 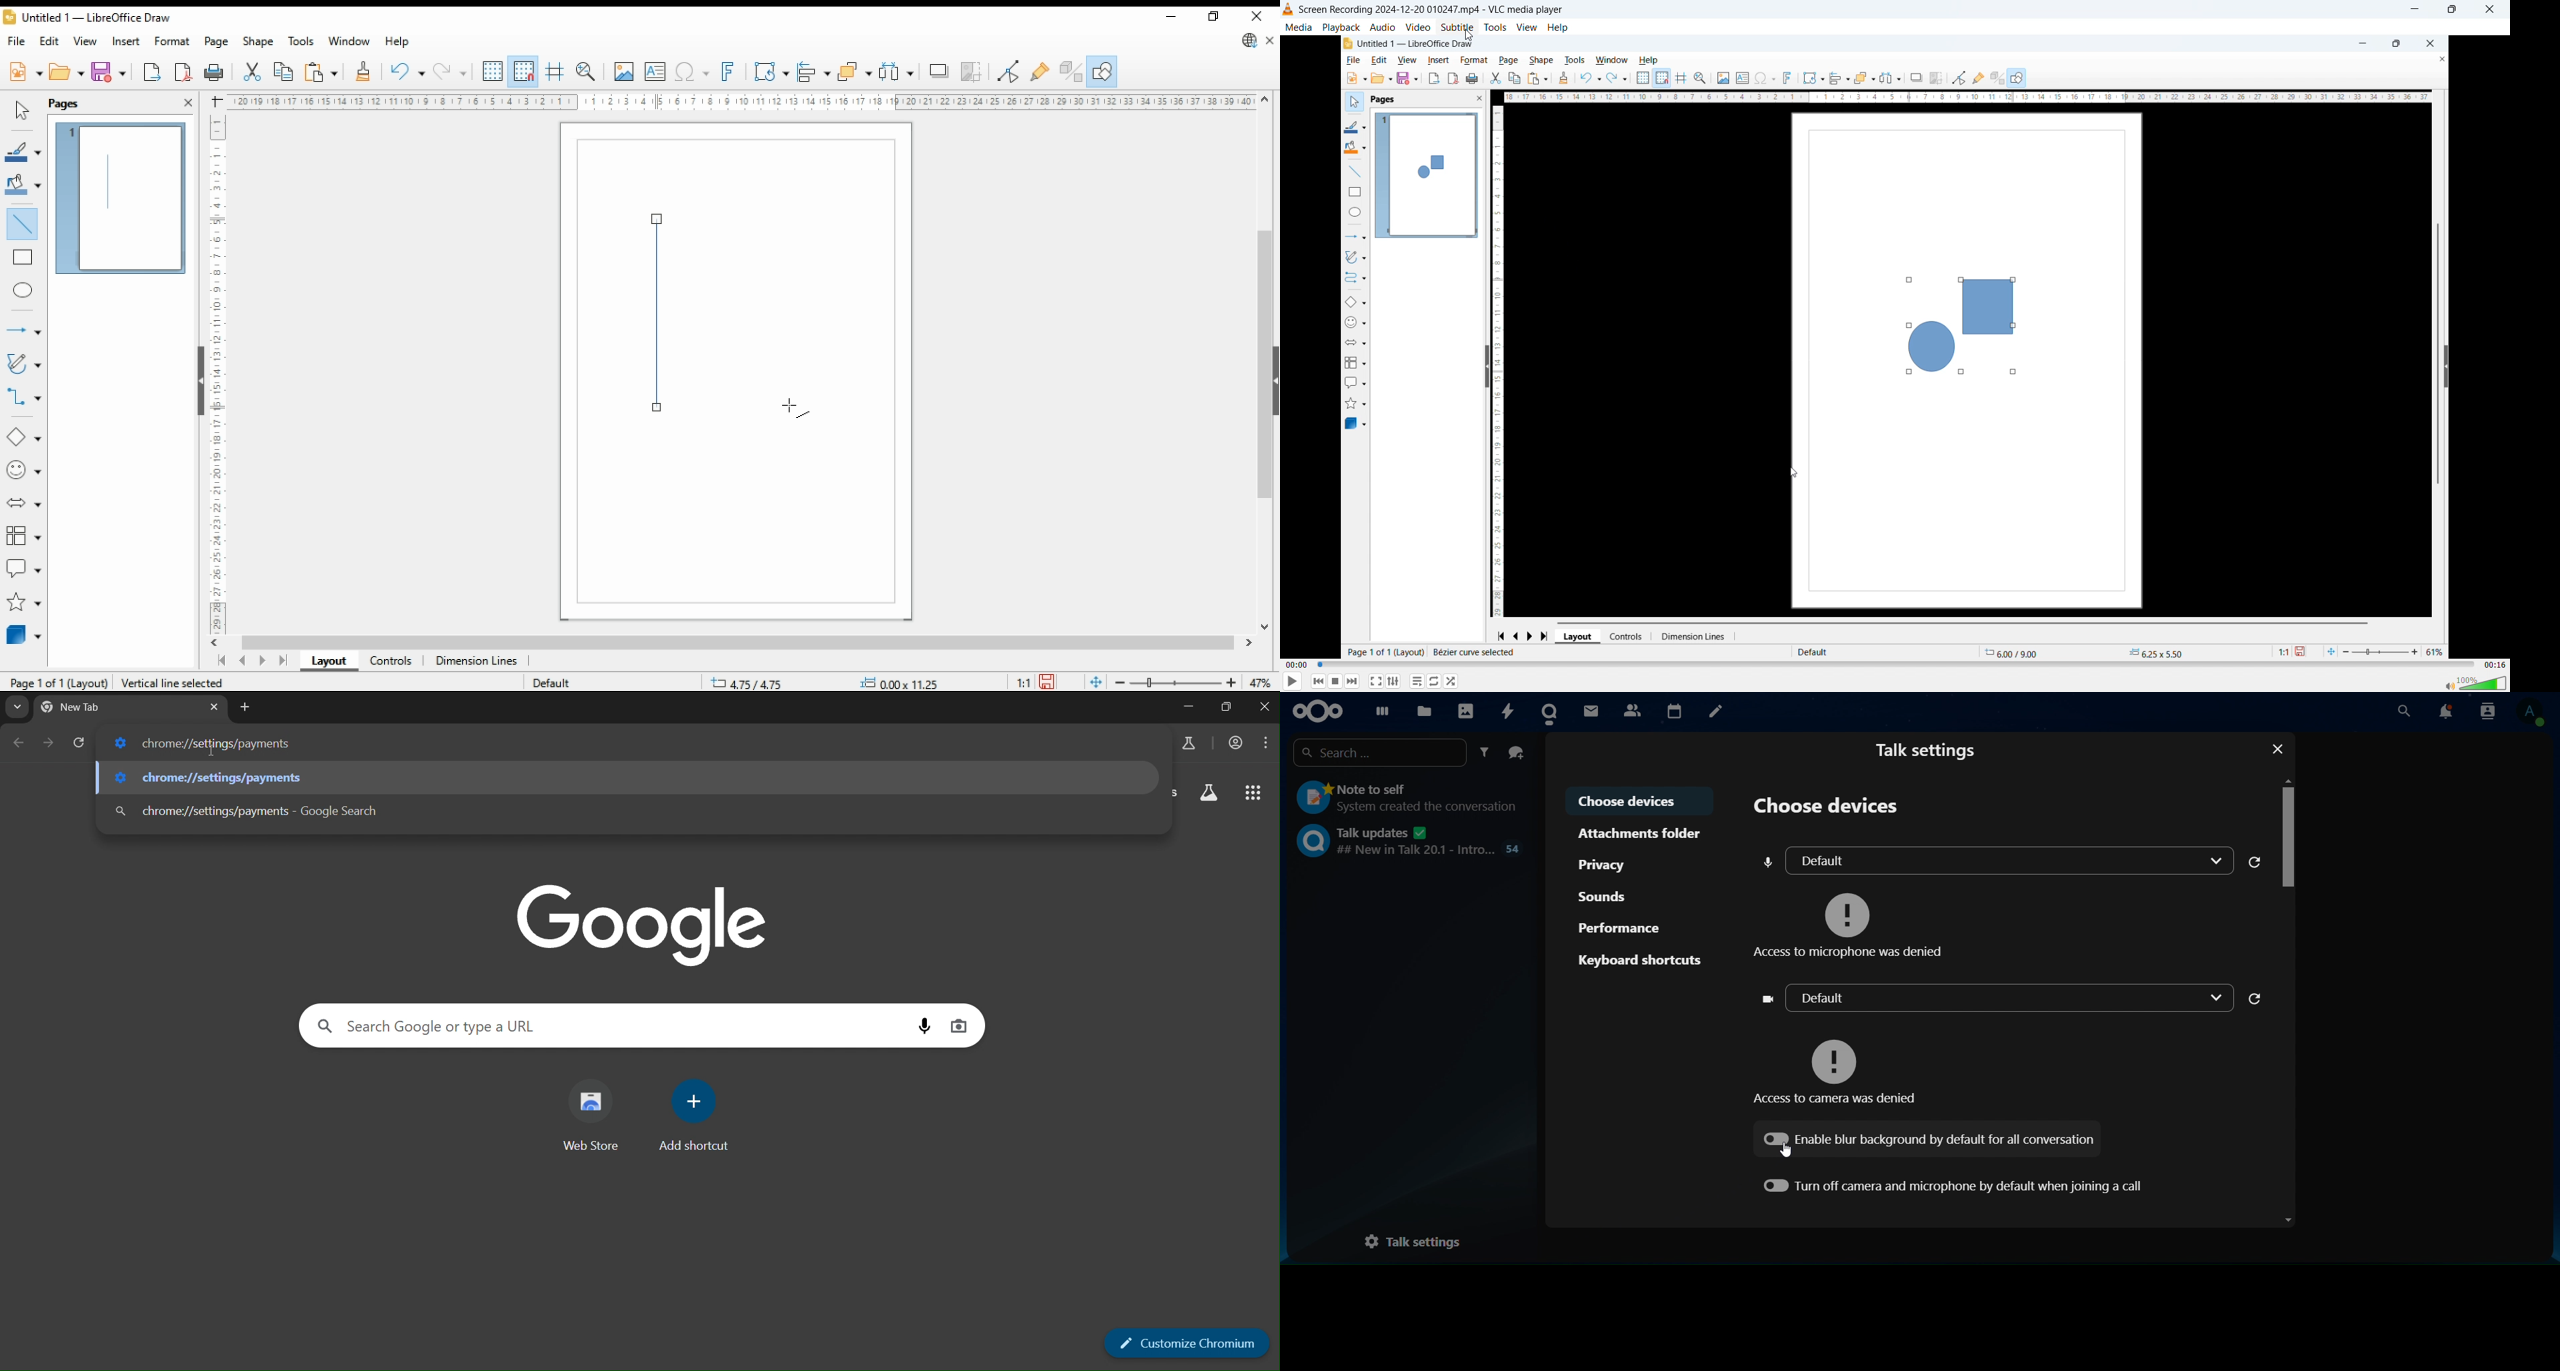 I want to click on crop, so click(x=974, y=72).